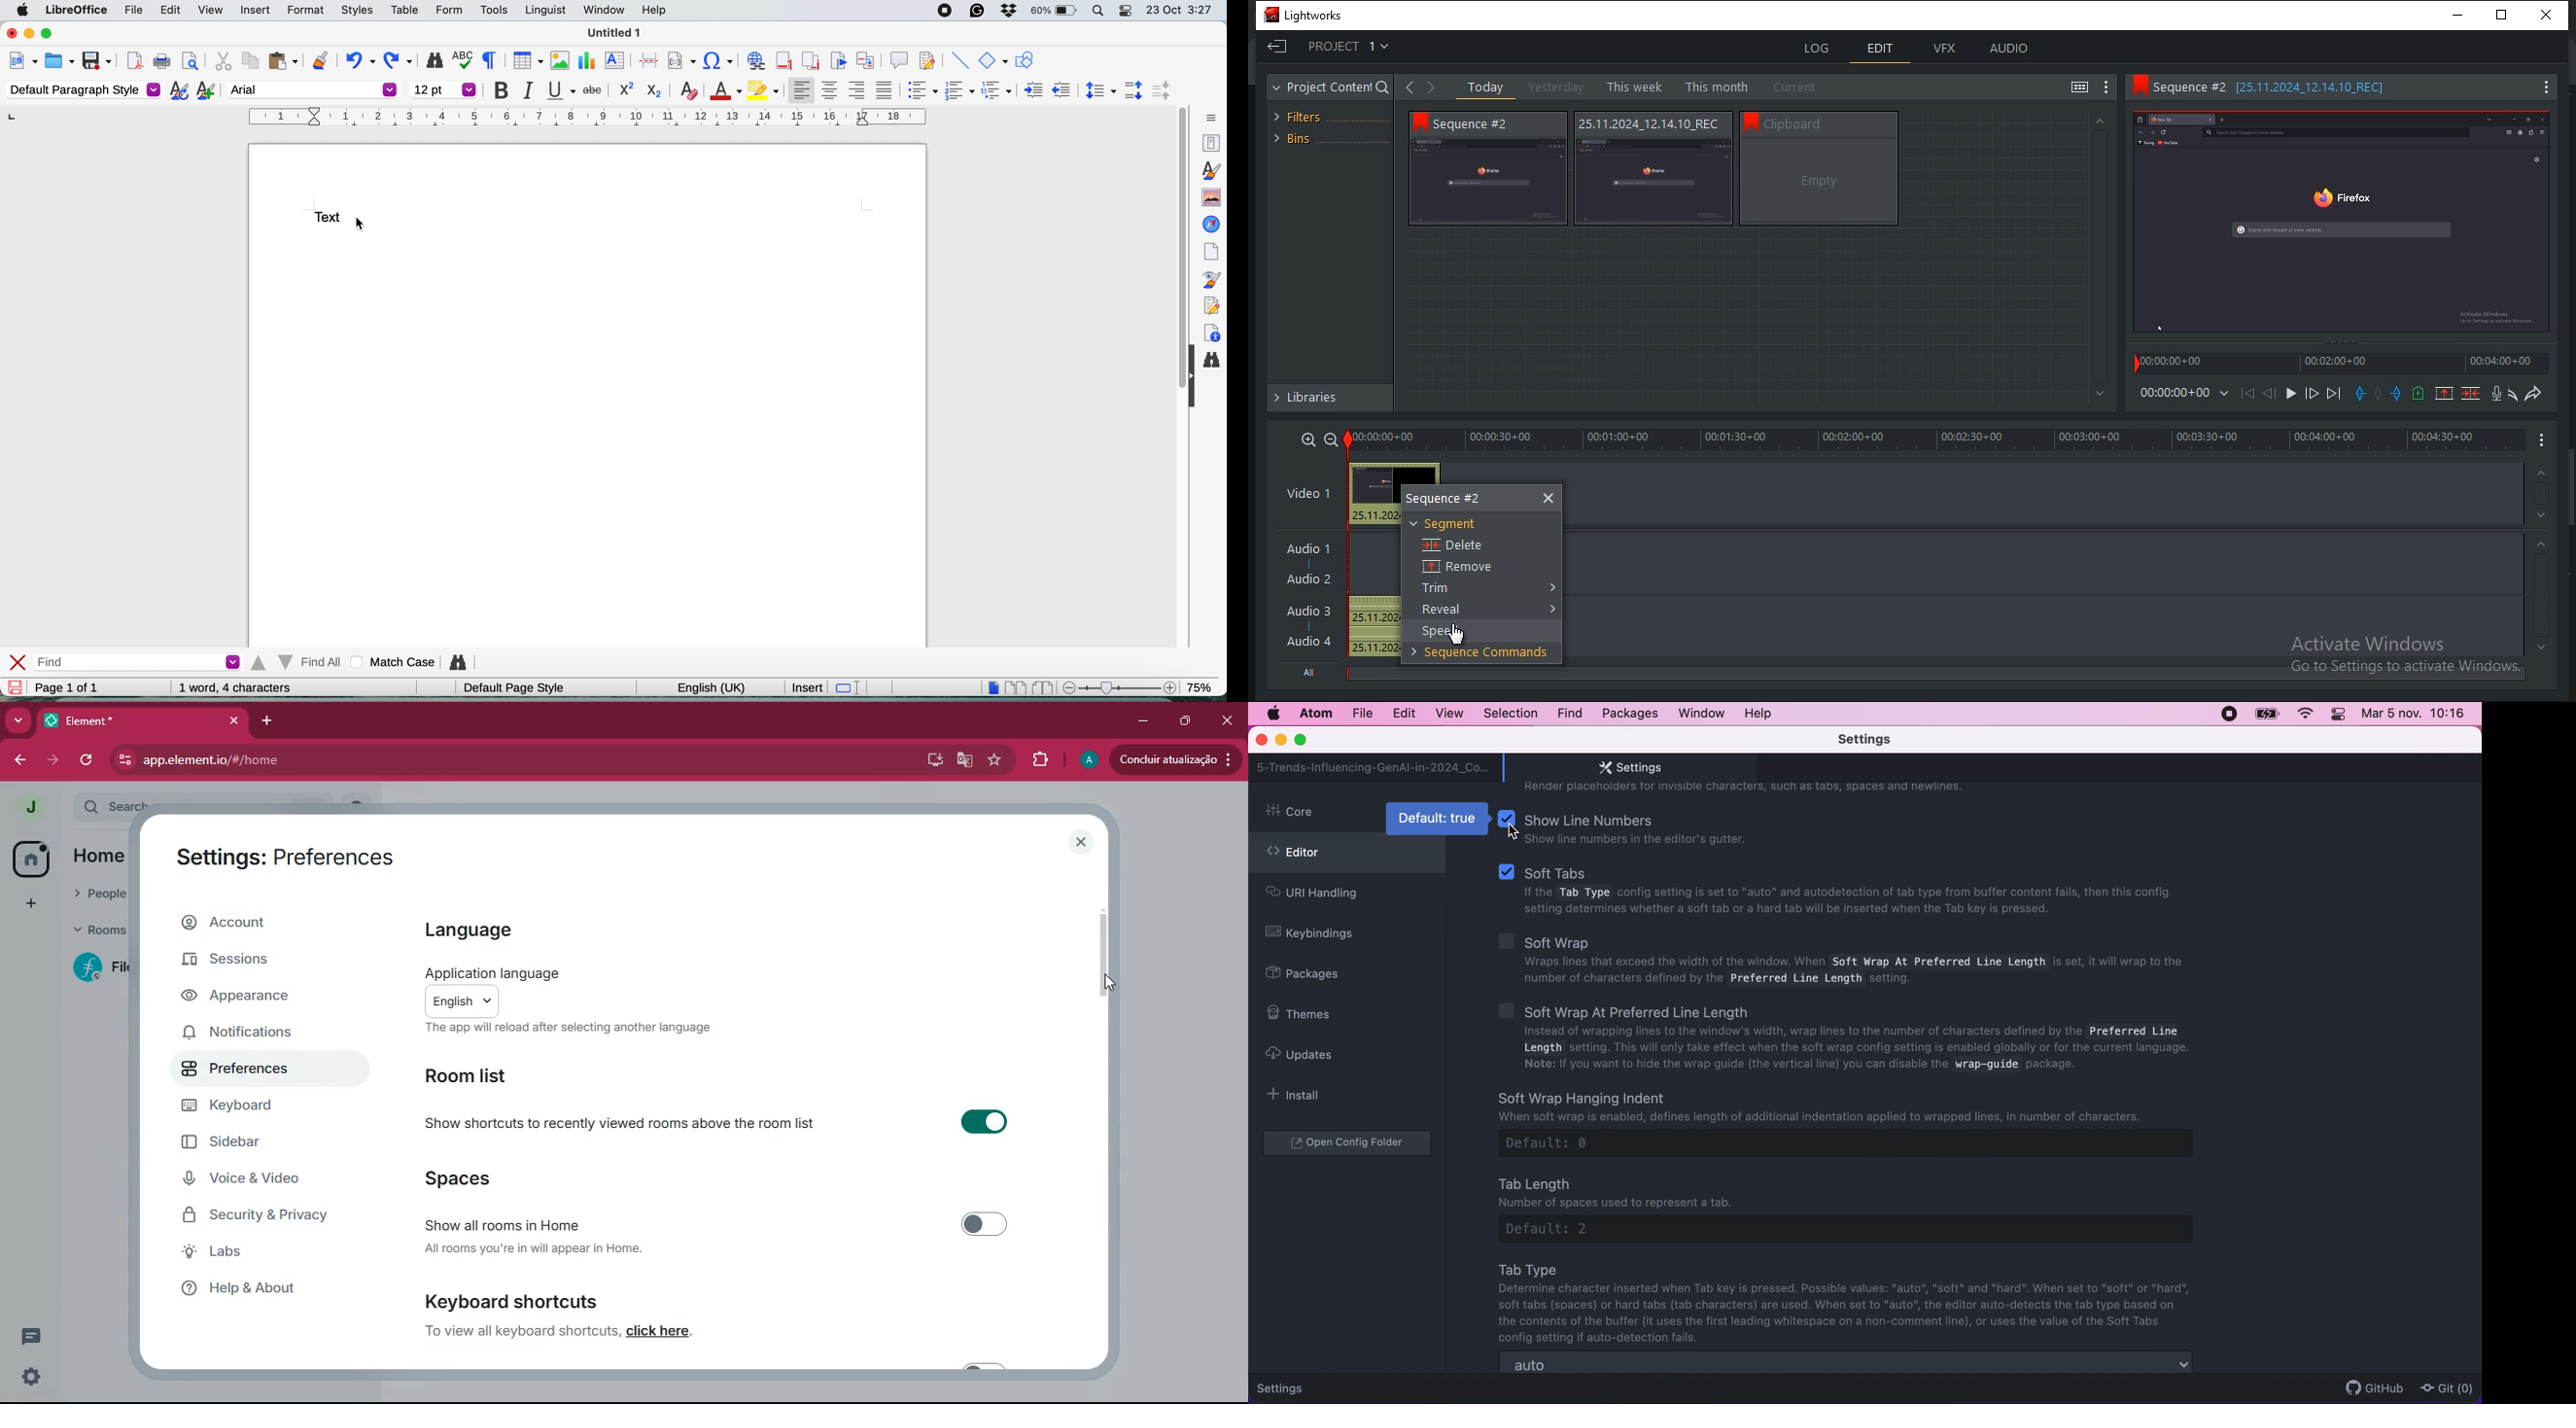 The image size is (2576, 1428). Describe the element at coordinates (23, 10) in the screenshot. I see `system logo` at that location.